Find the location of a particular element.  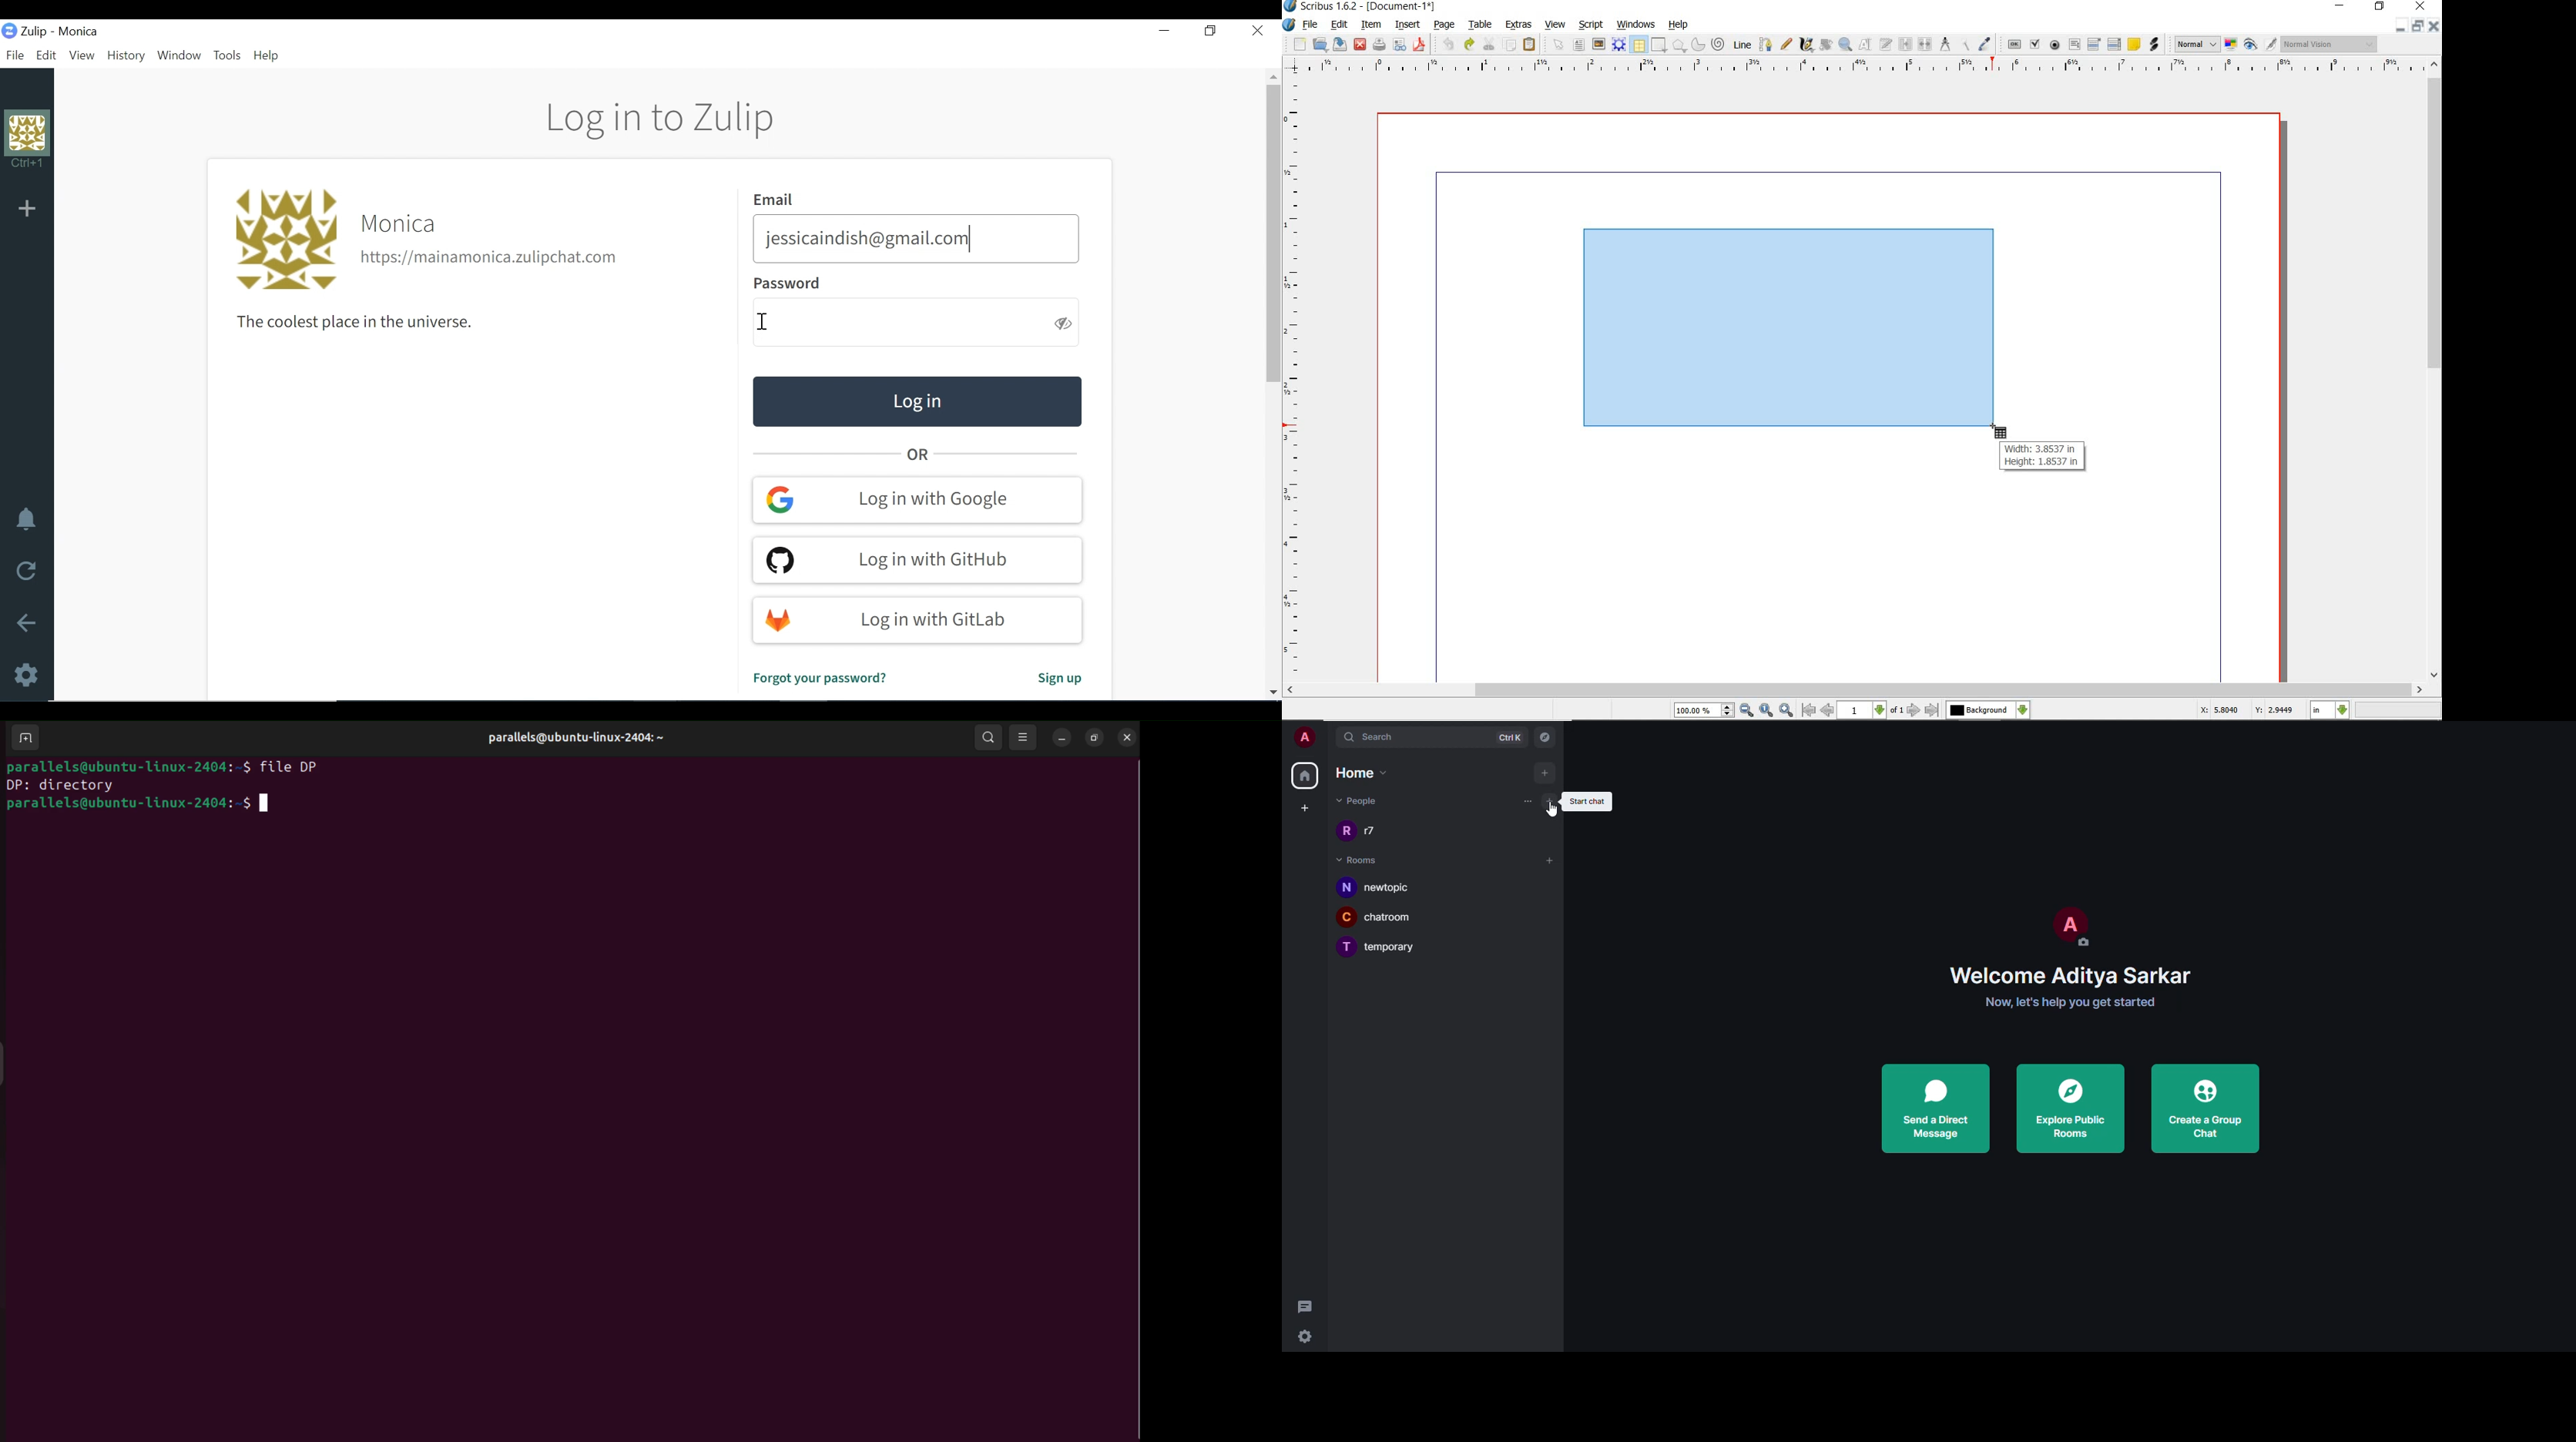

file is located at coordinates (1311, 26).